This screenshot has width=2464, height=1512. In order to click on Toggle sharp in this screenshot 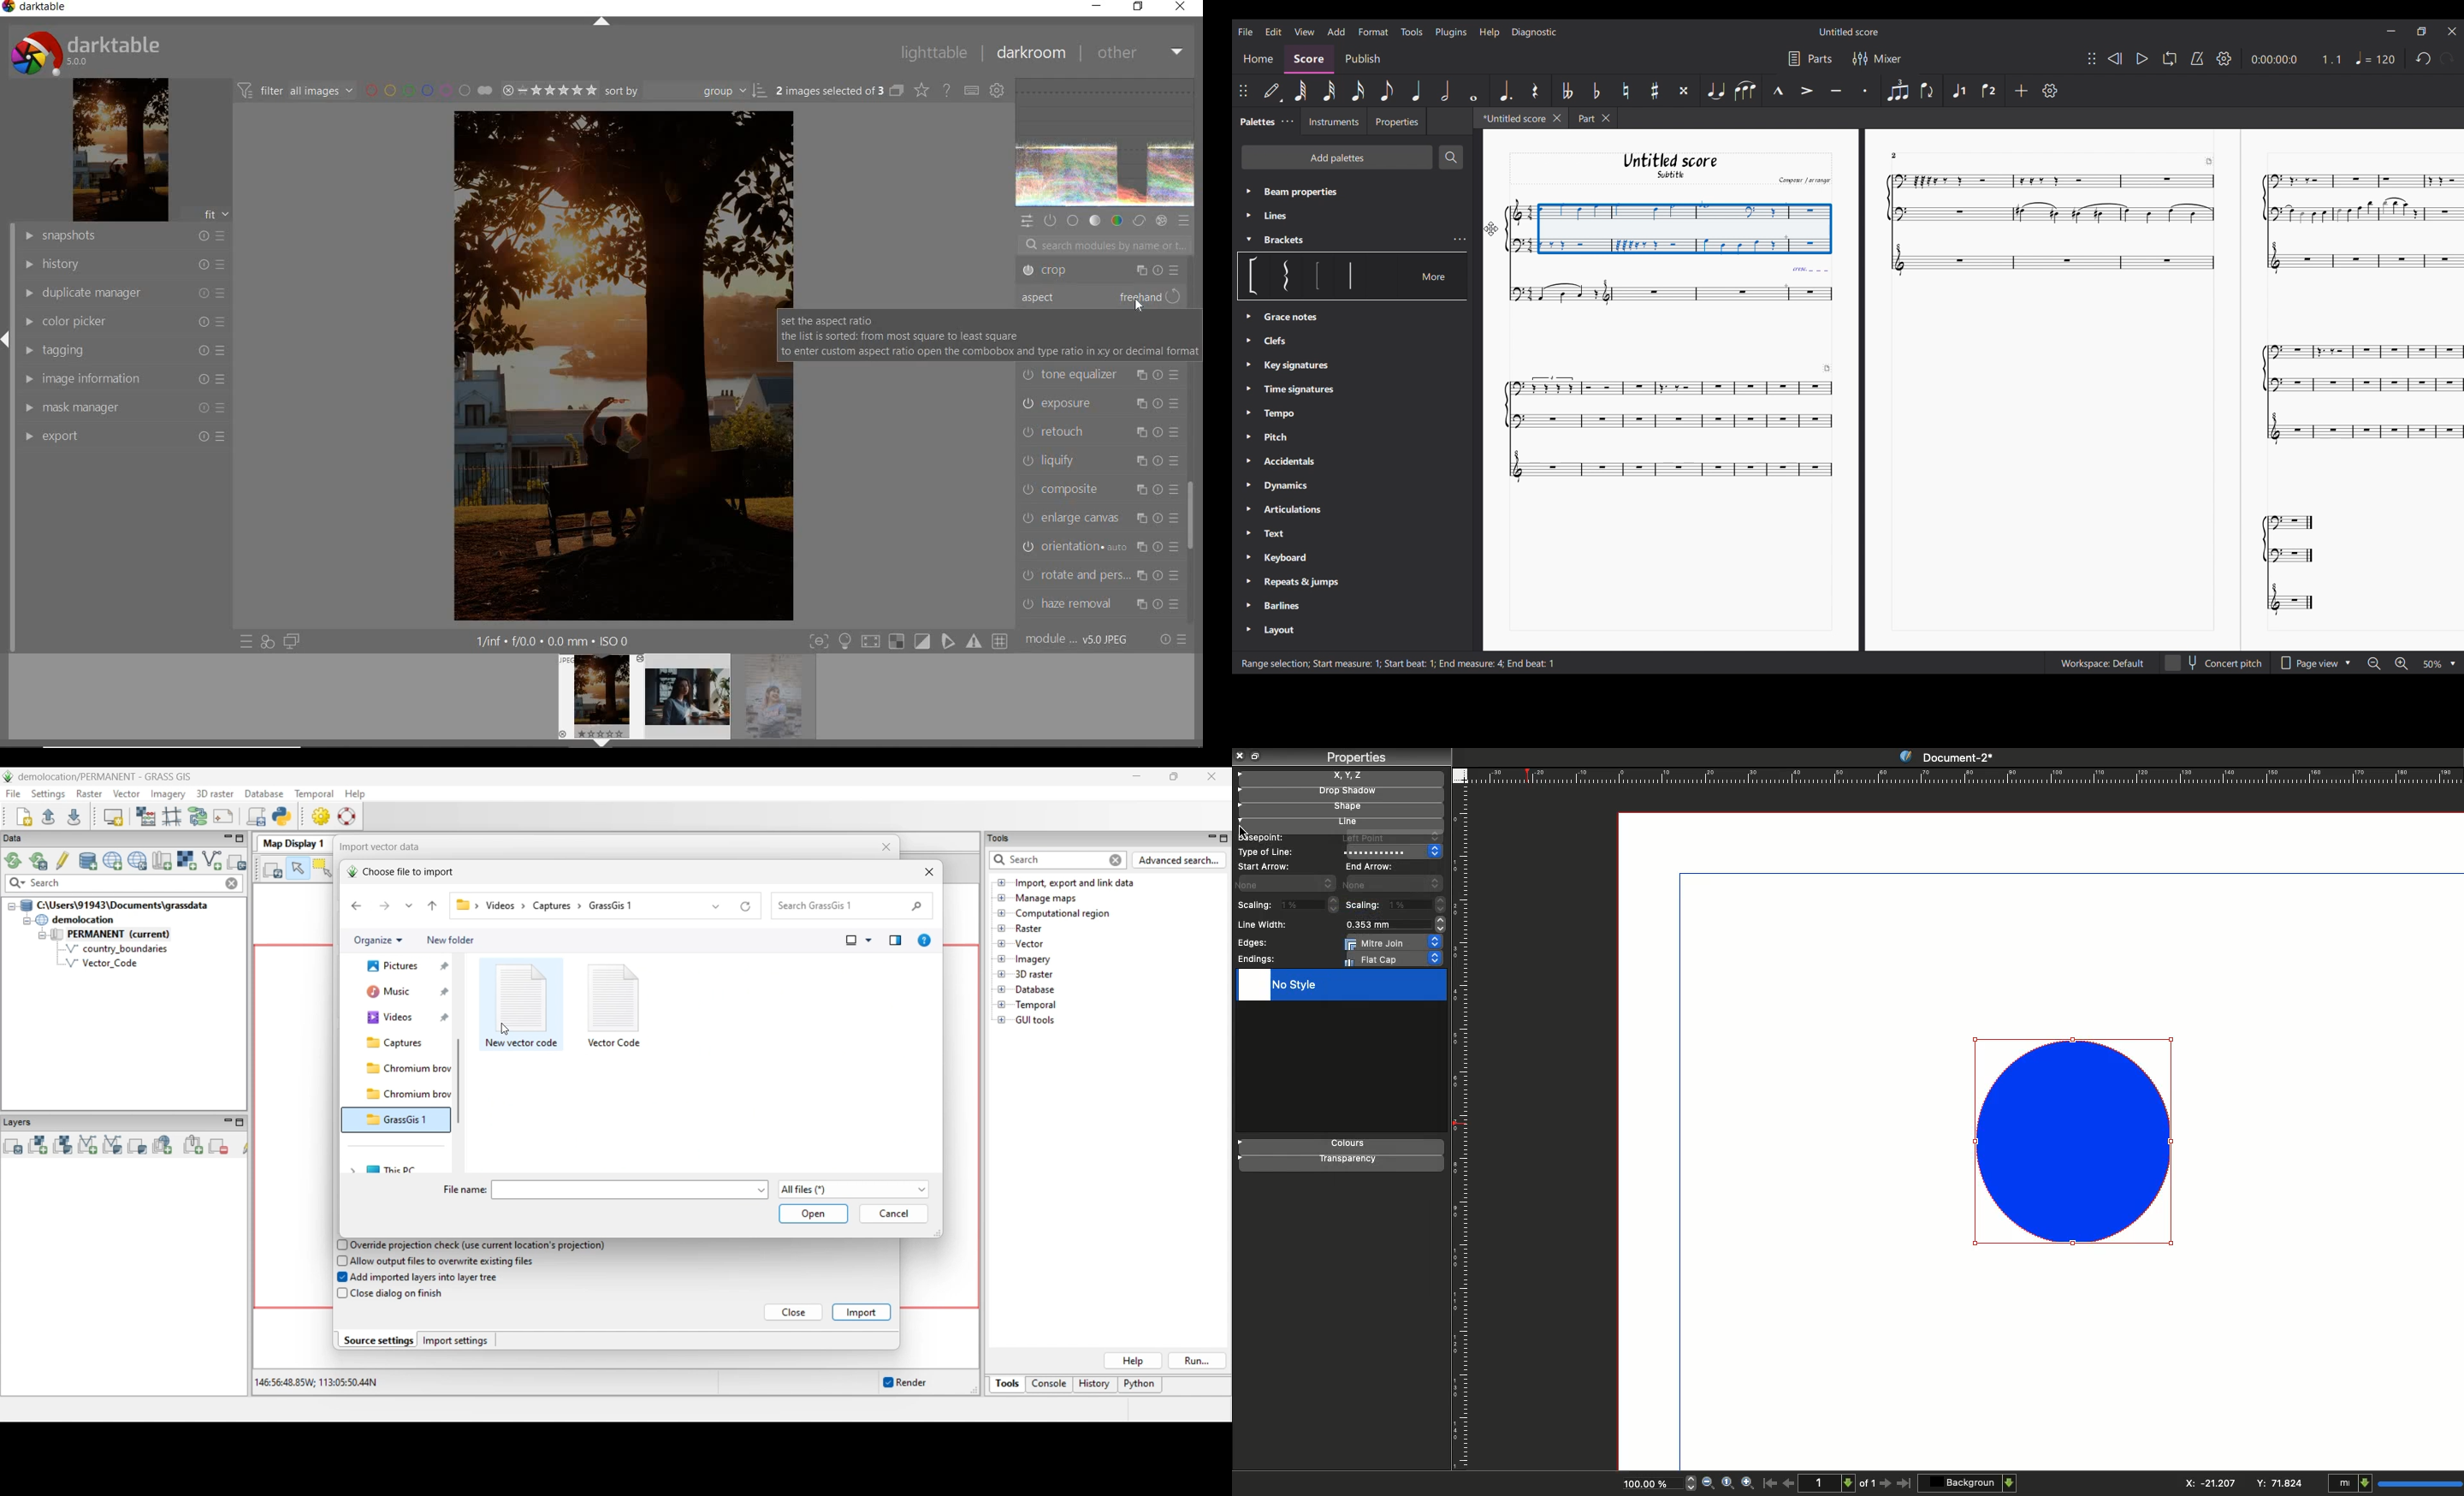, I will do `click(1655, 91)`.